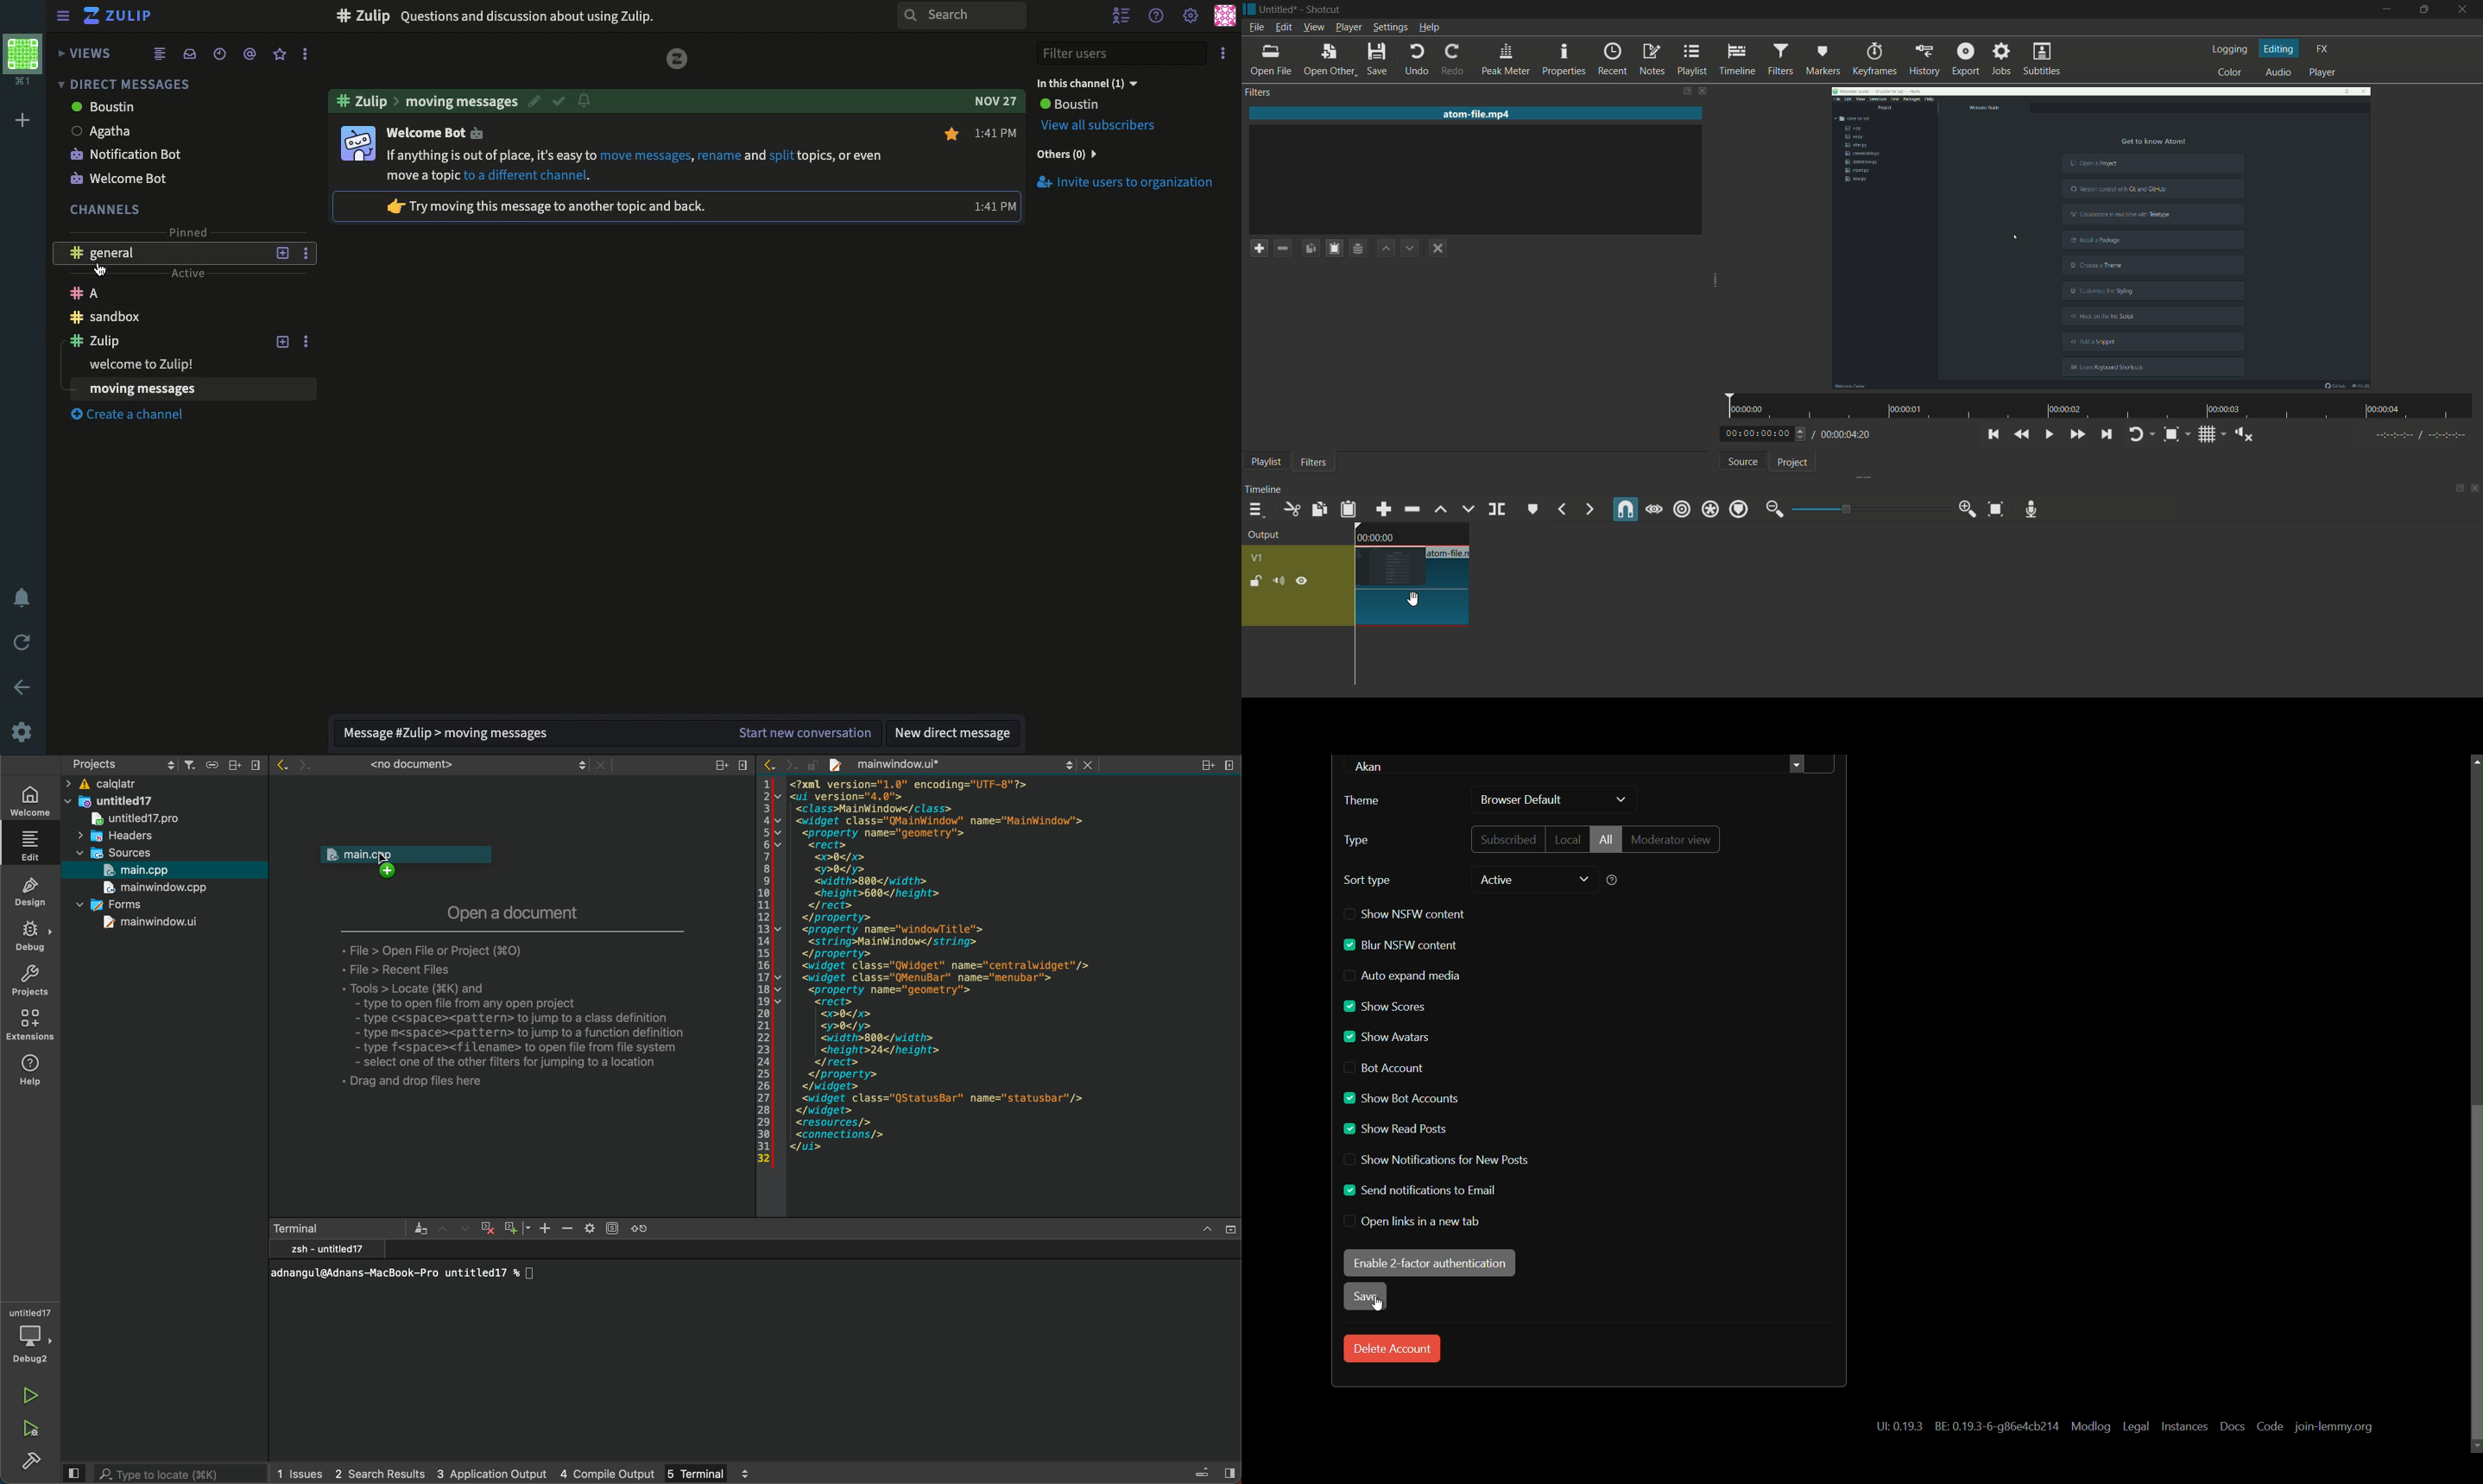 This screenshot has height=1484, width=2492. I want to click on editing, so click(2280, 48).